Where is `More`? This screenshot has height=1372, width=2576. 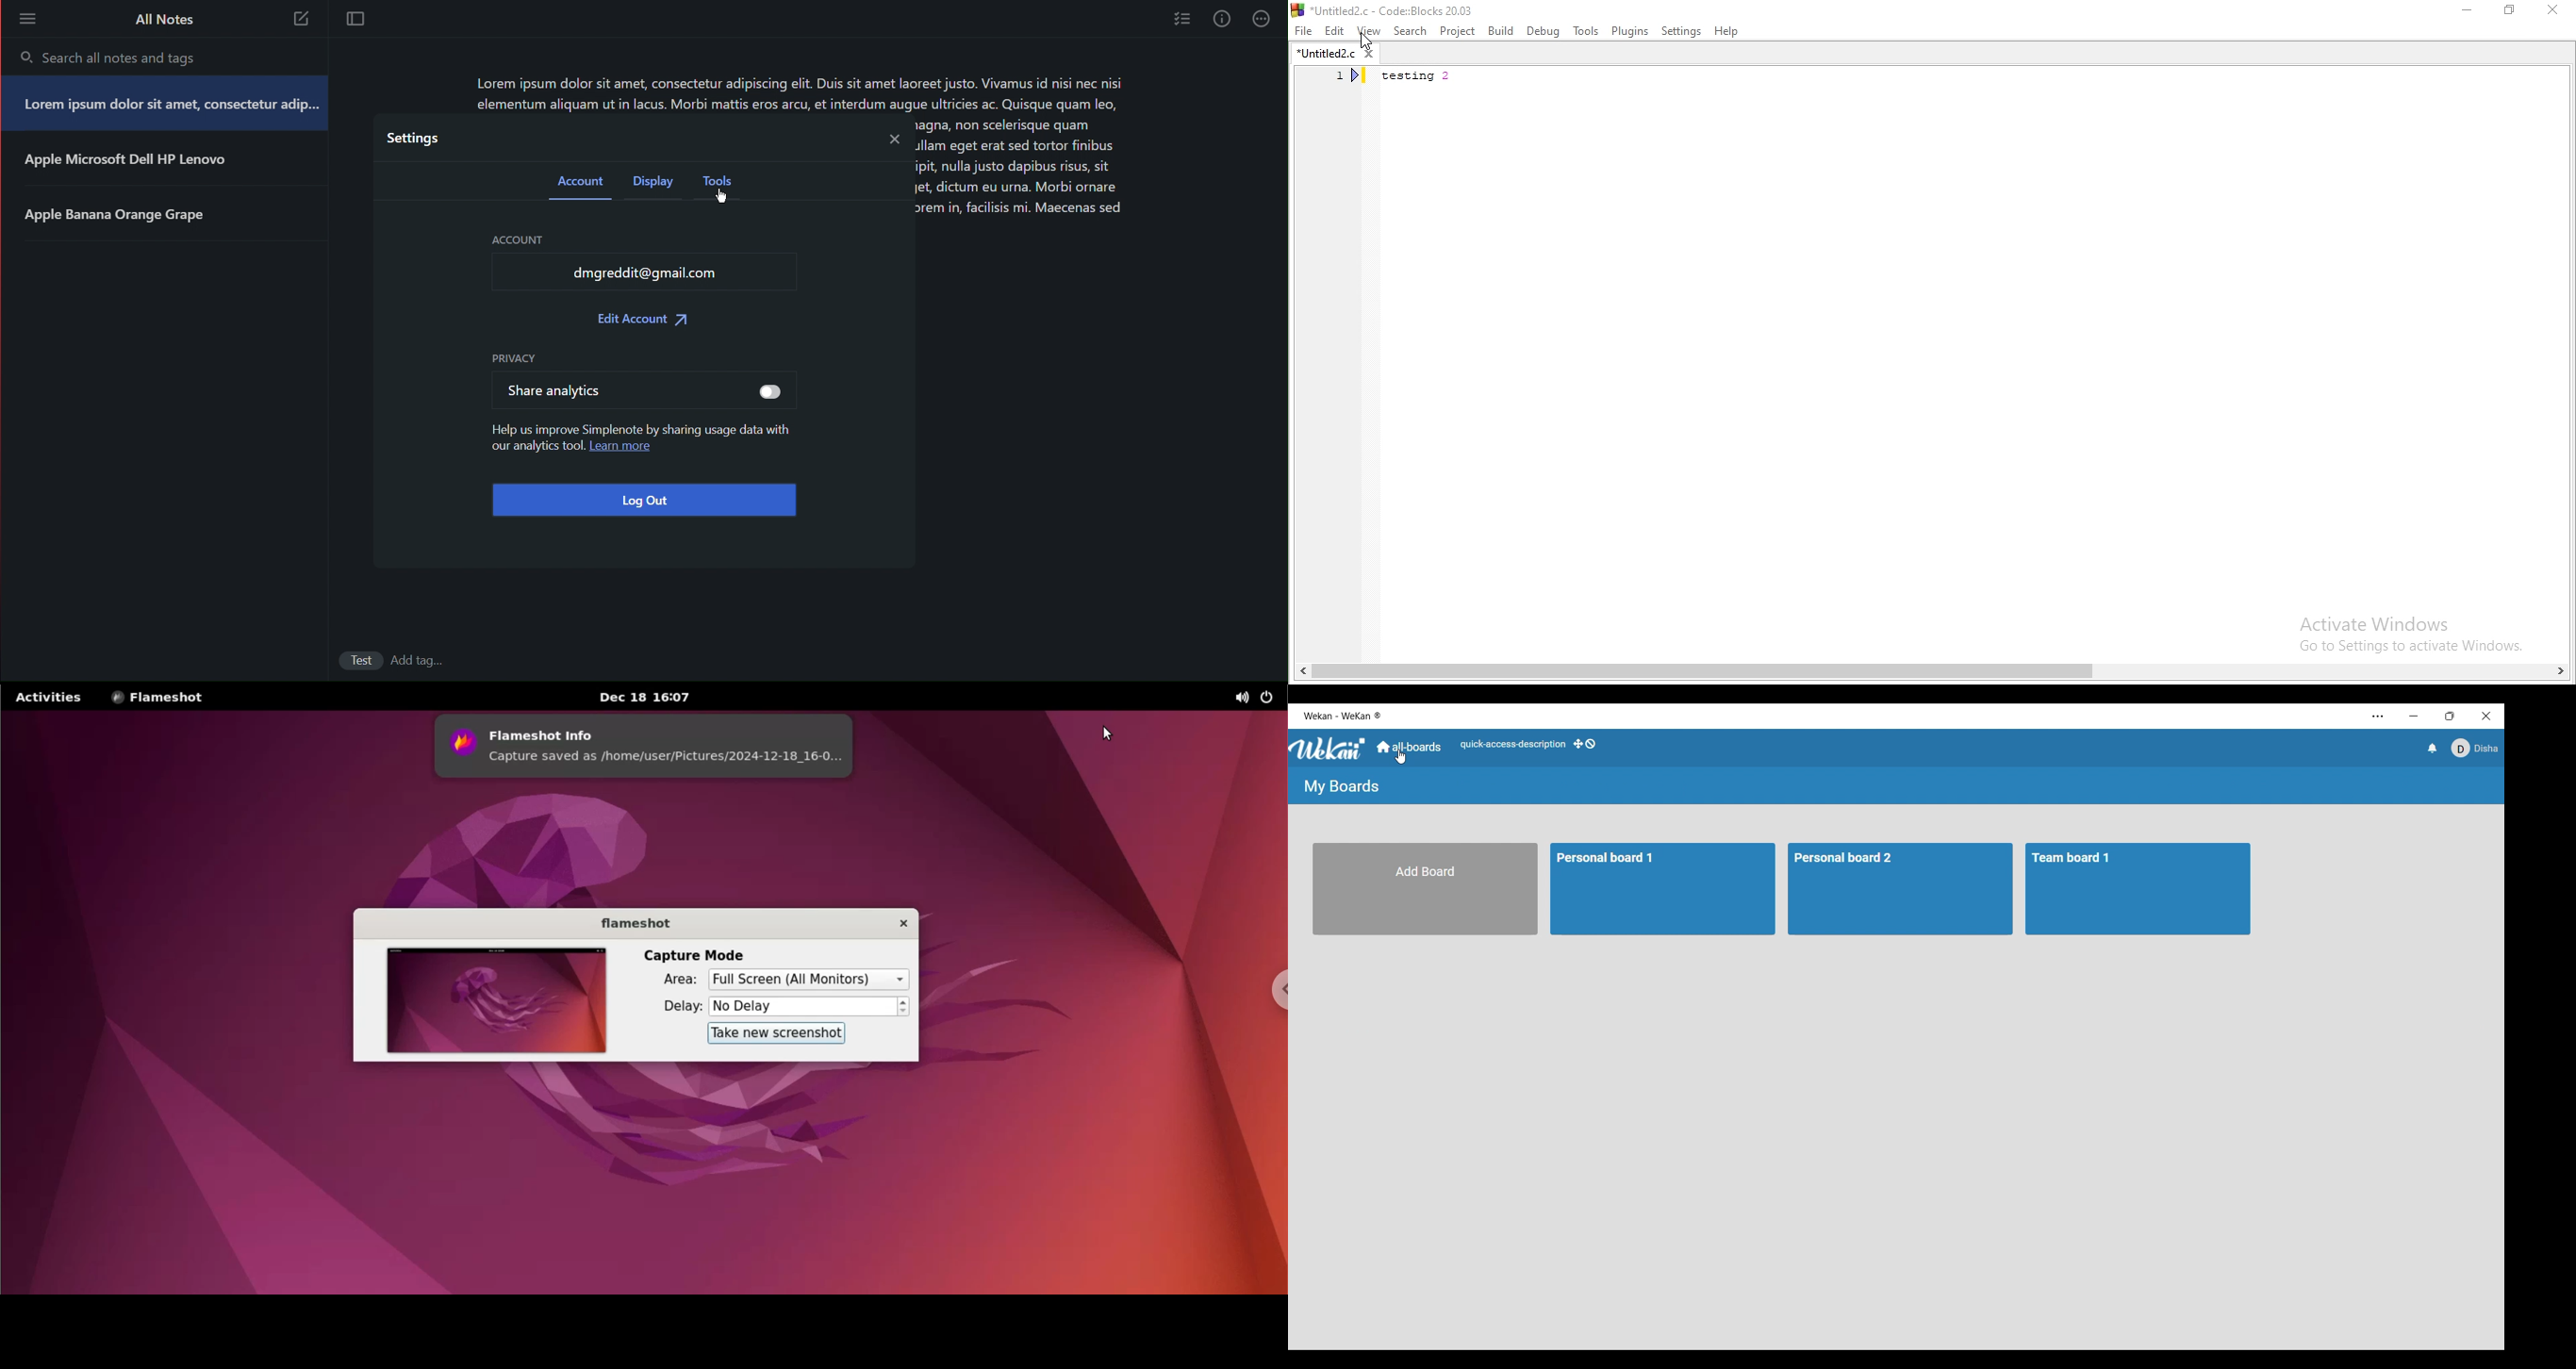 More is located at coordinates (1263, 20).